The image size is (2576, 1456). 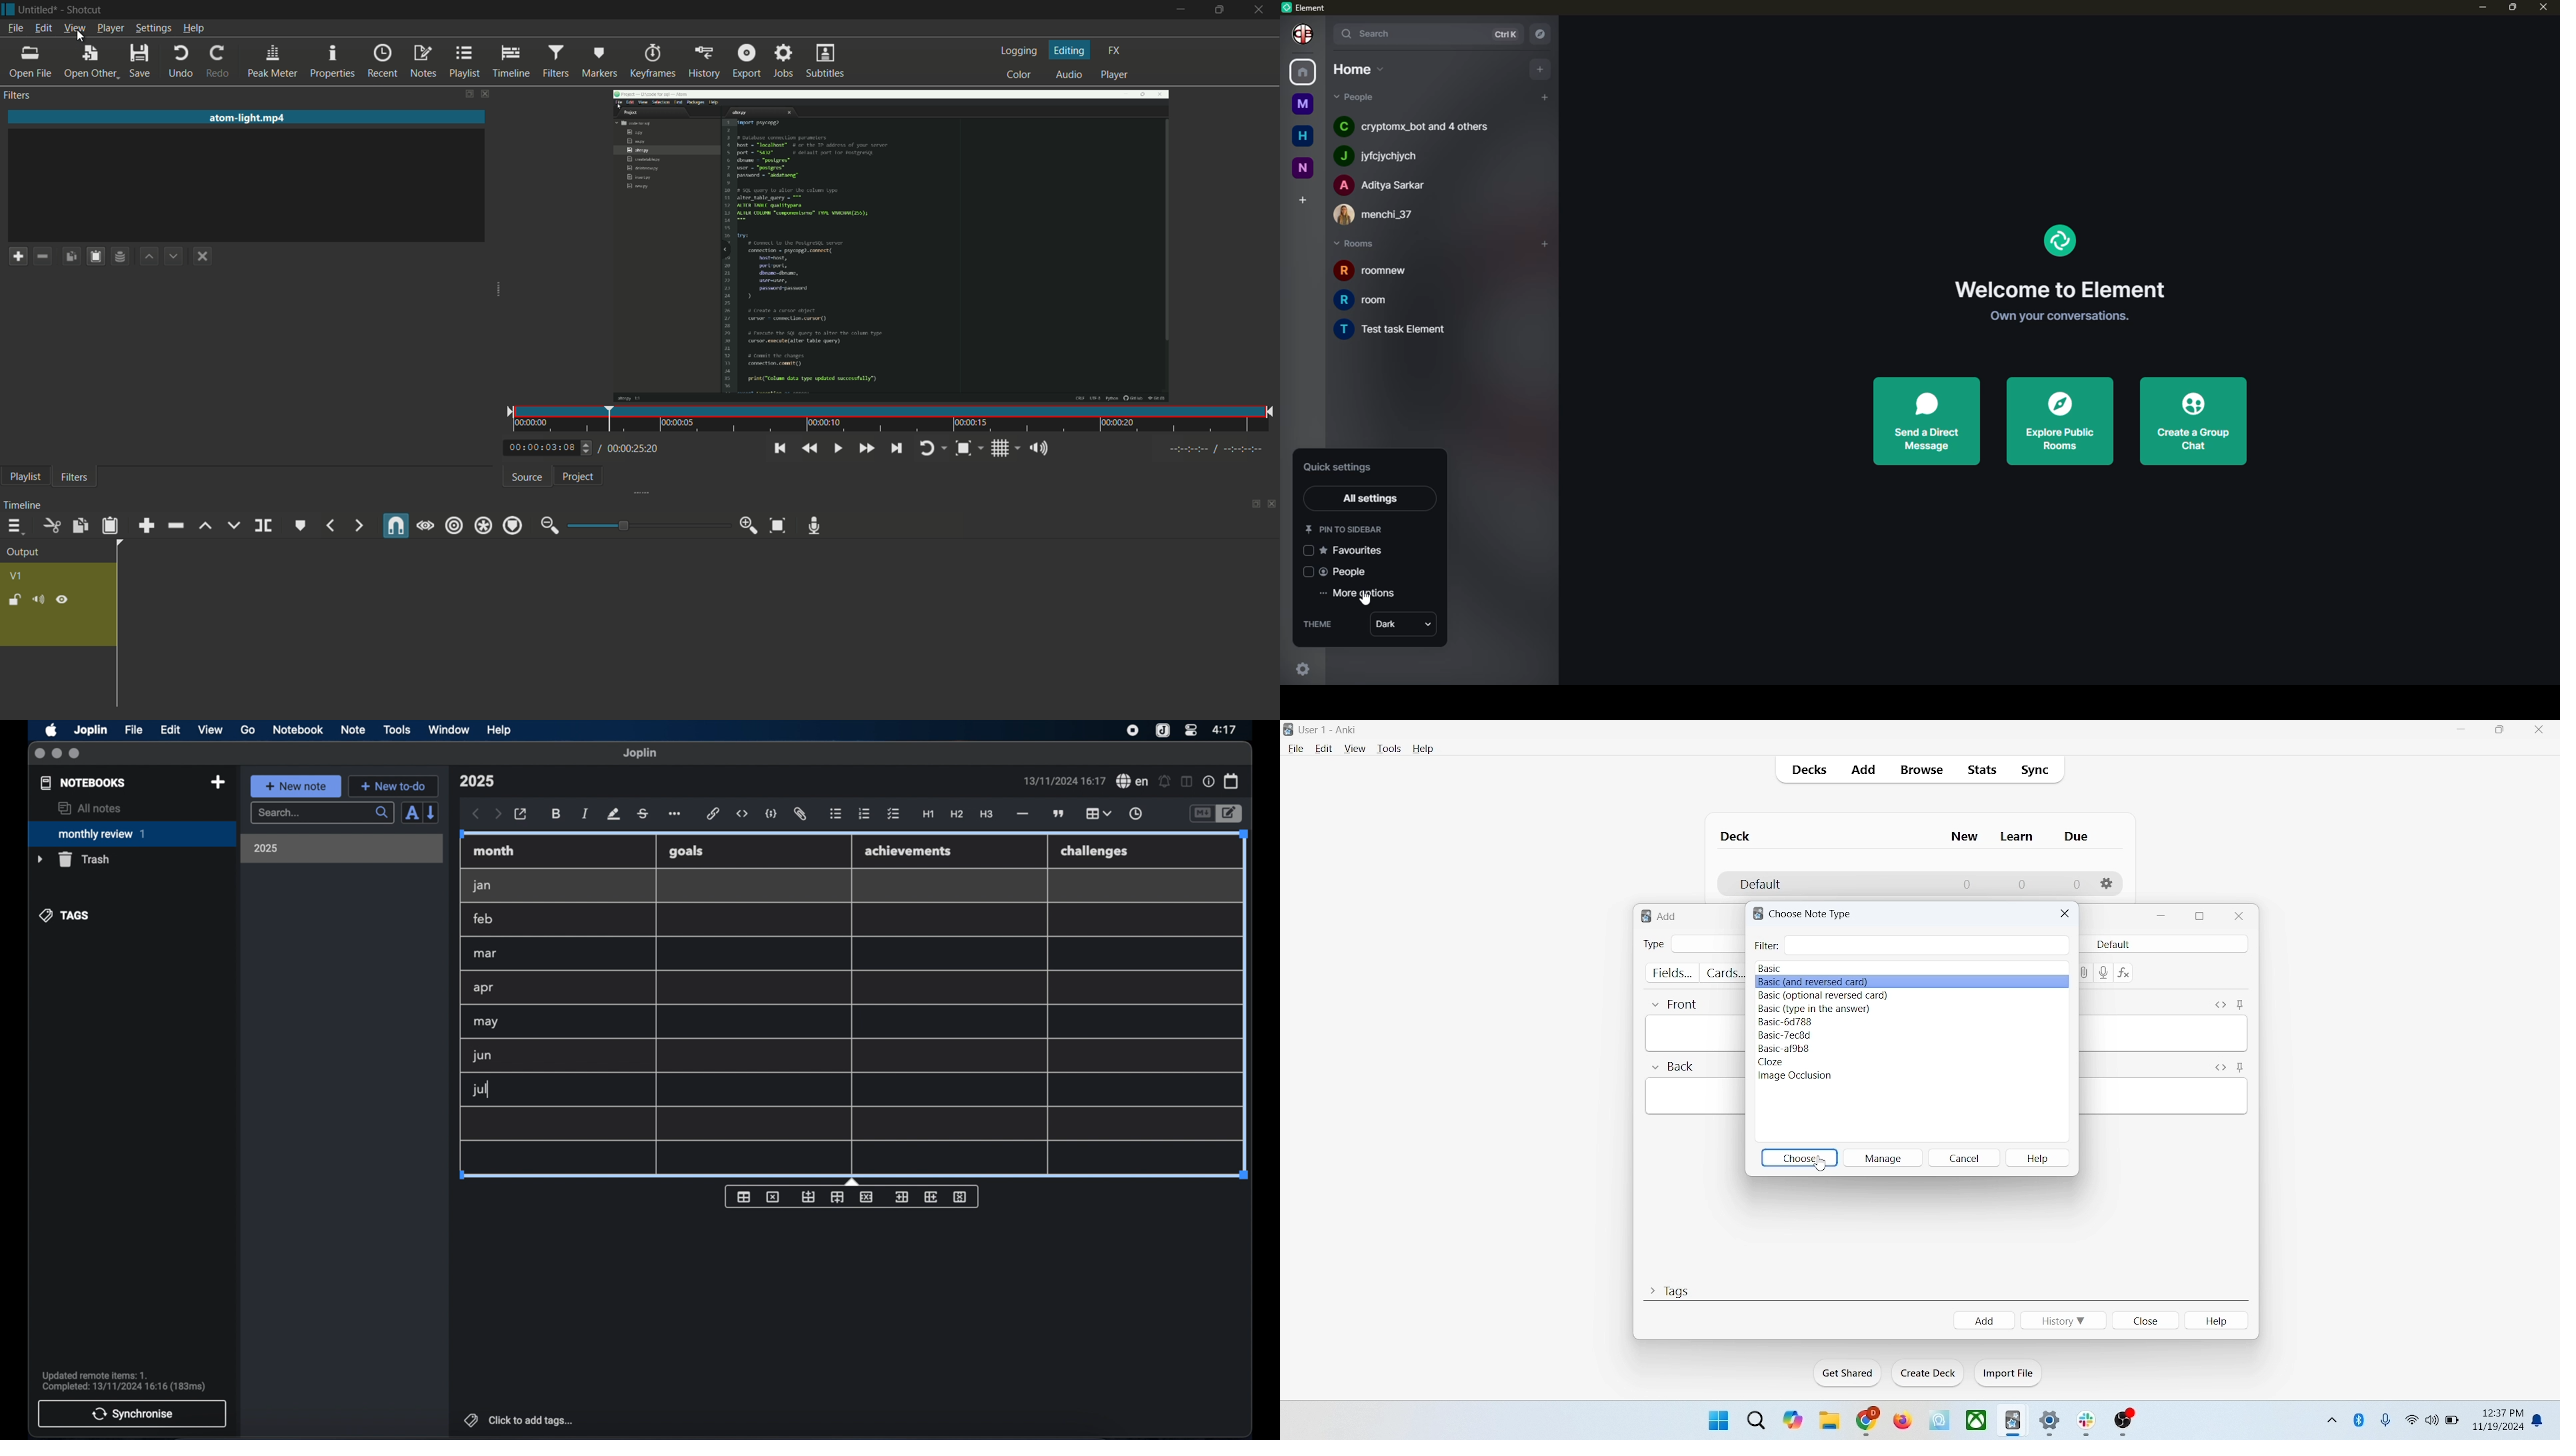 I want to click on delete column, so click(x=961, y=1197).